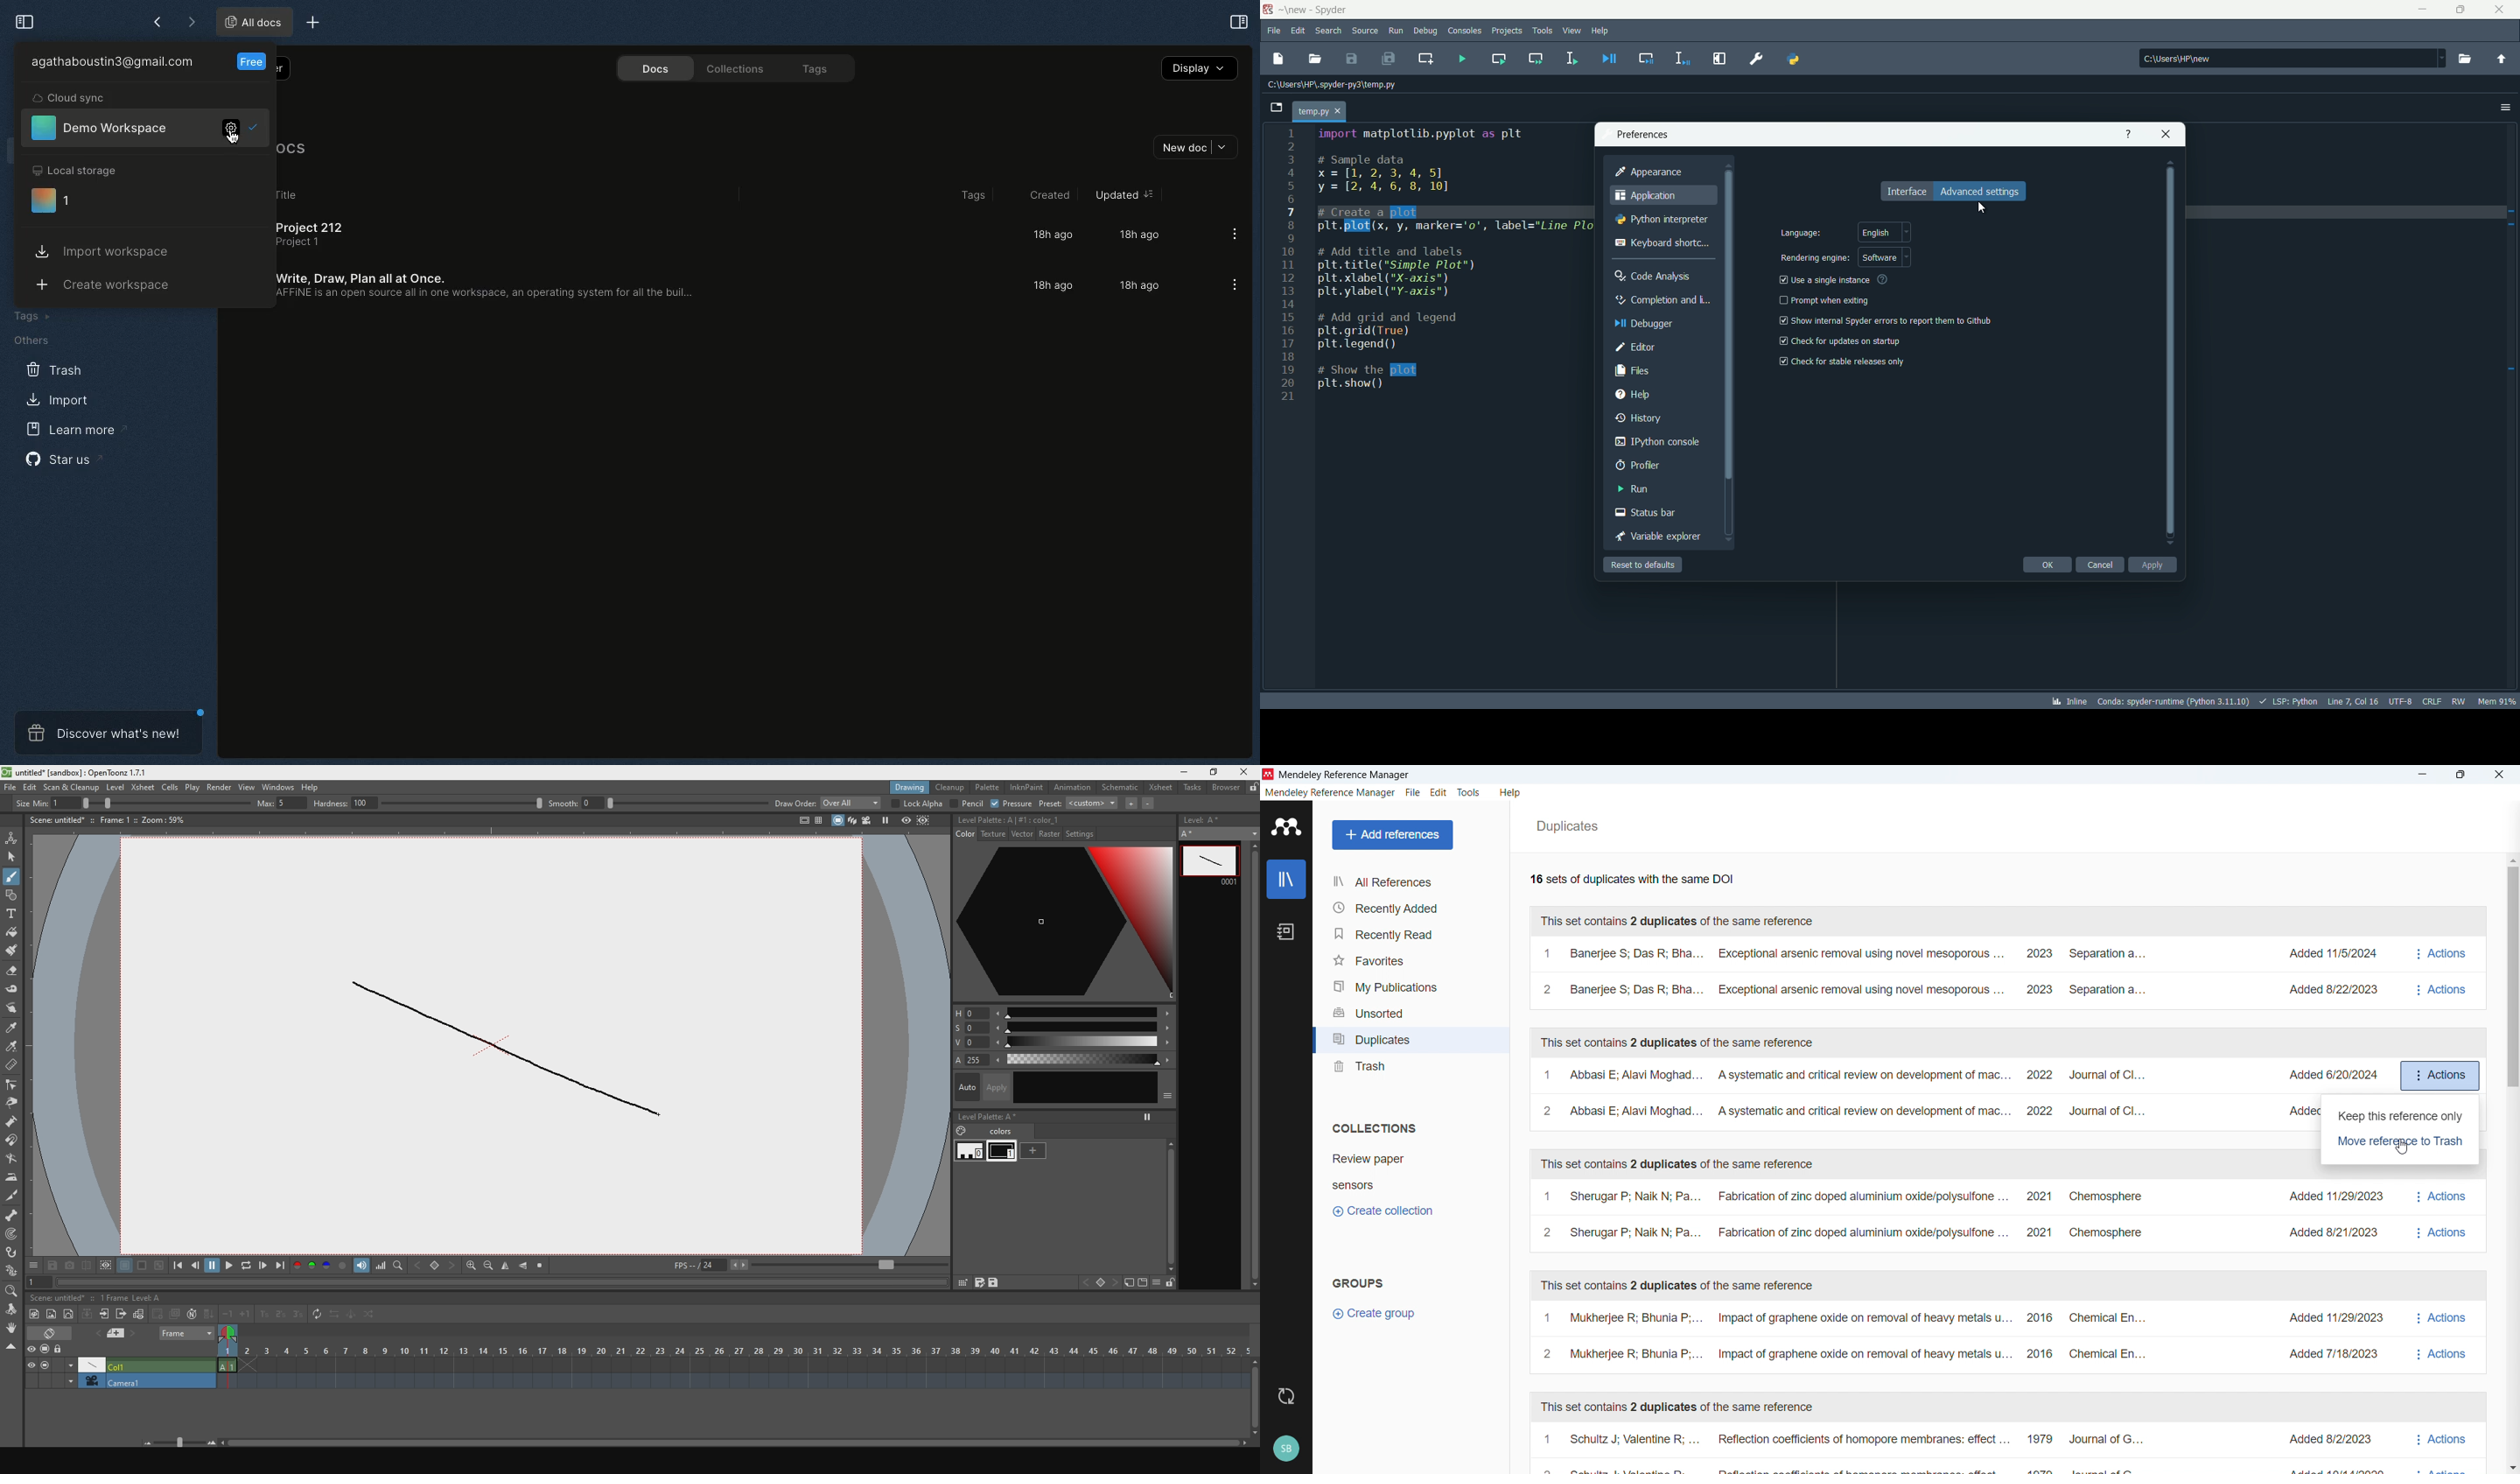 The height and width of the screenshot is (1484, 2520). What do you see at coordinates (1137, 235) in the screenshot?
I see `18h ago` at bounding box center [1137, 235].